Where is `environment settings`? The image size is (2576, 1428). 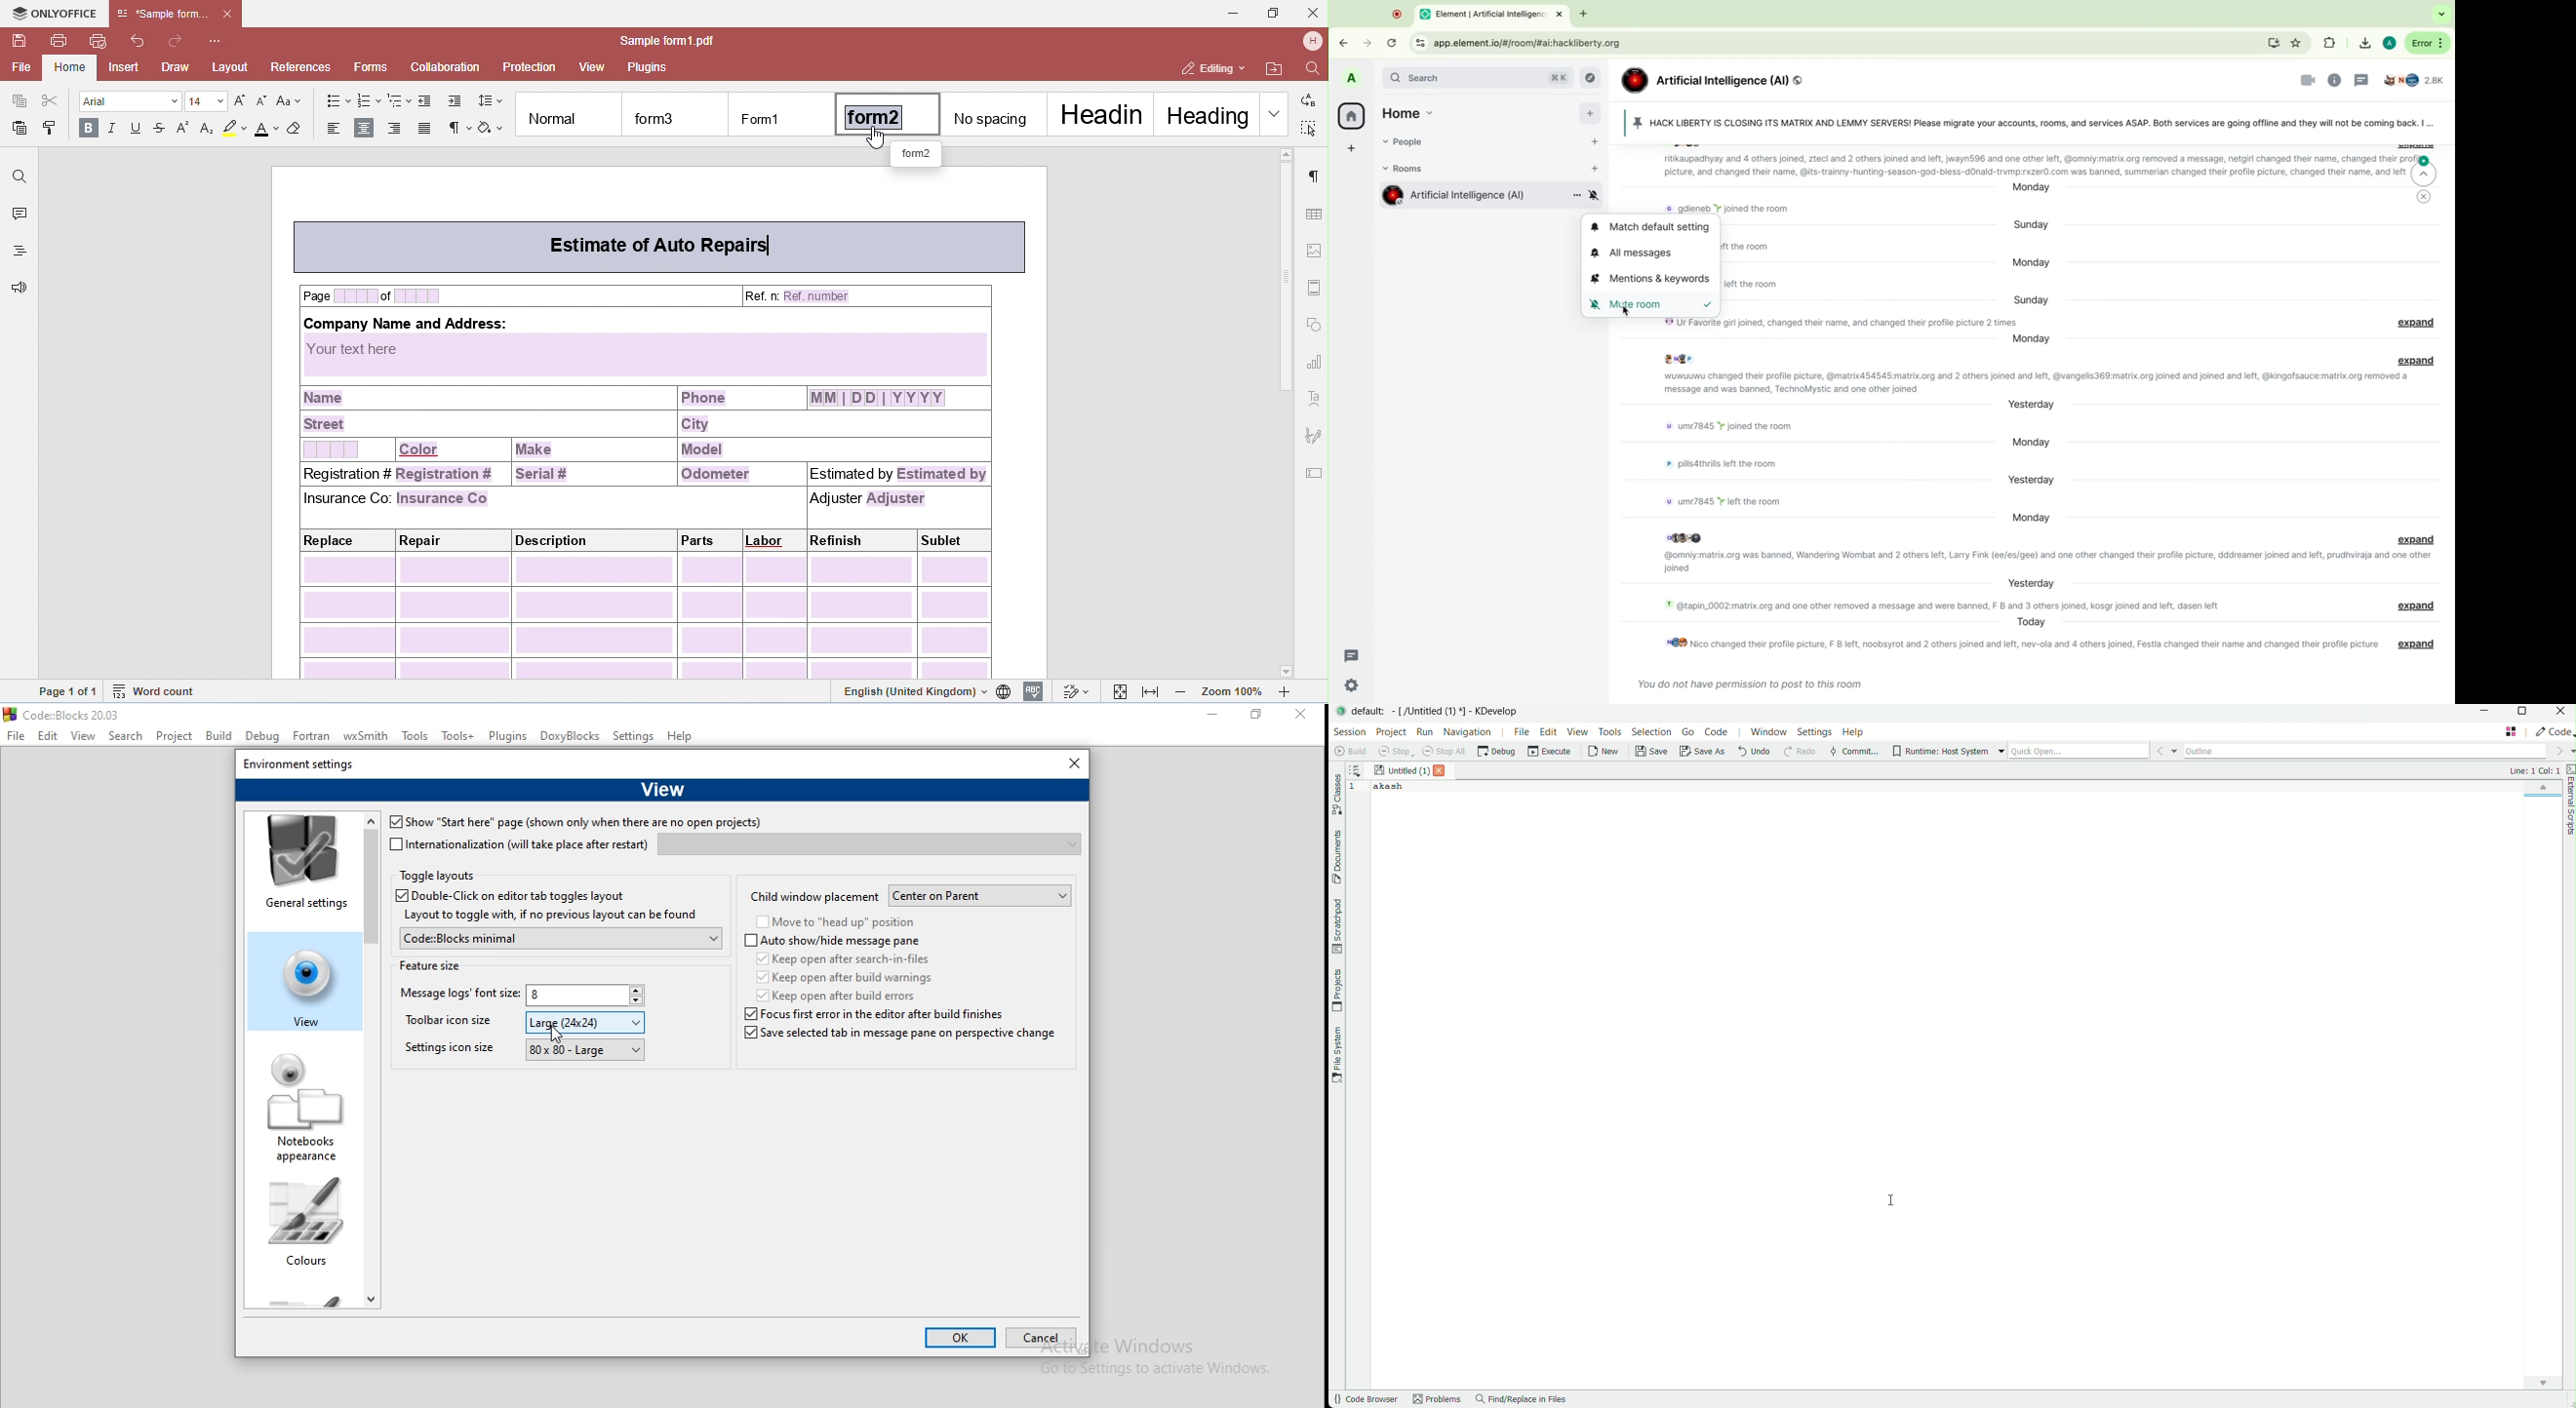
environment settings is located at coordinates (300, 762).